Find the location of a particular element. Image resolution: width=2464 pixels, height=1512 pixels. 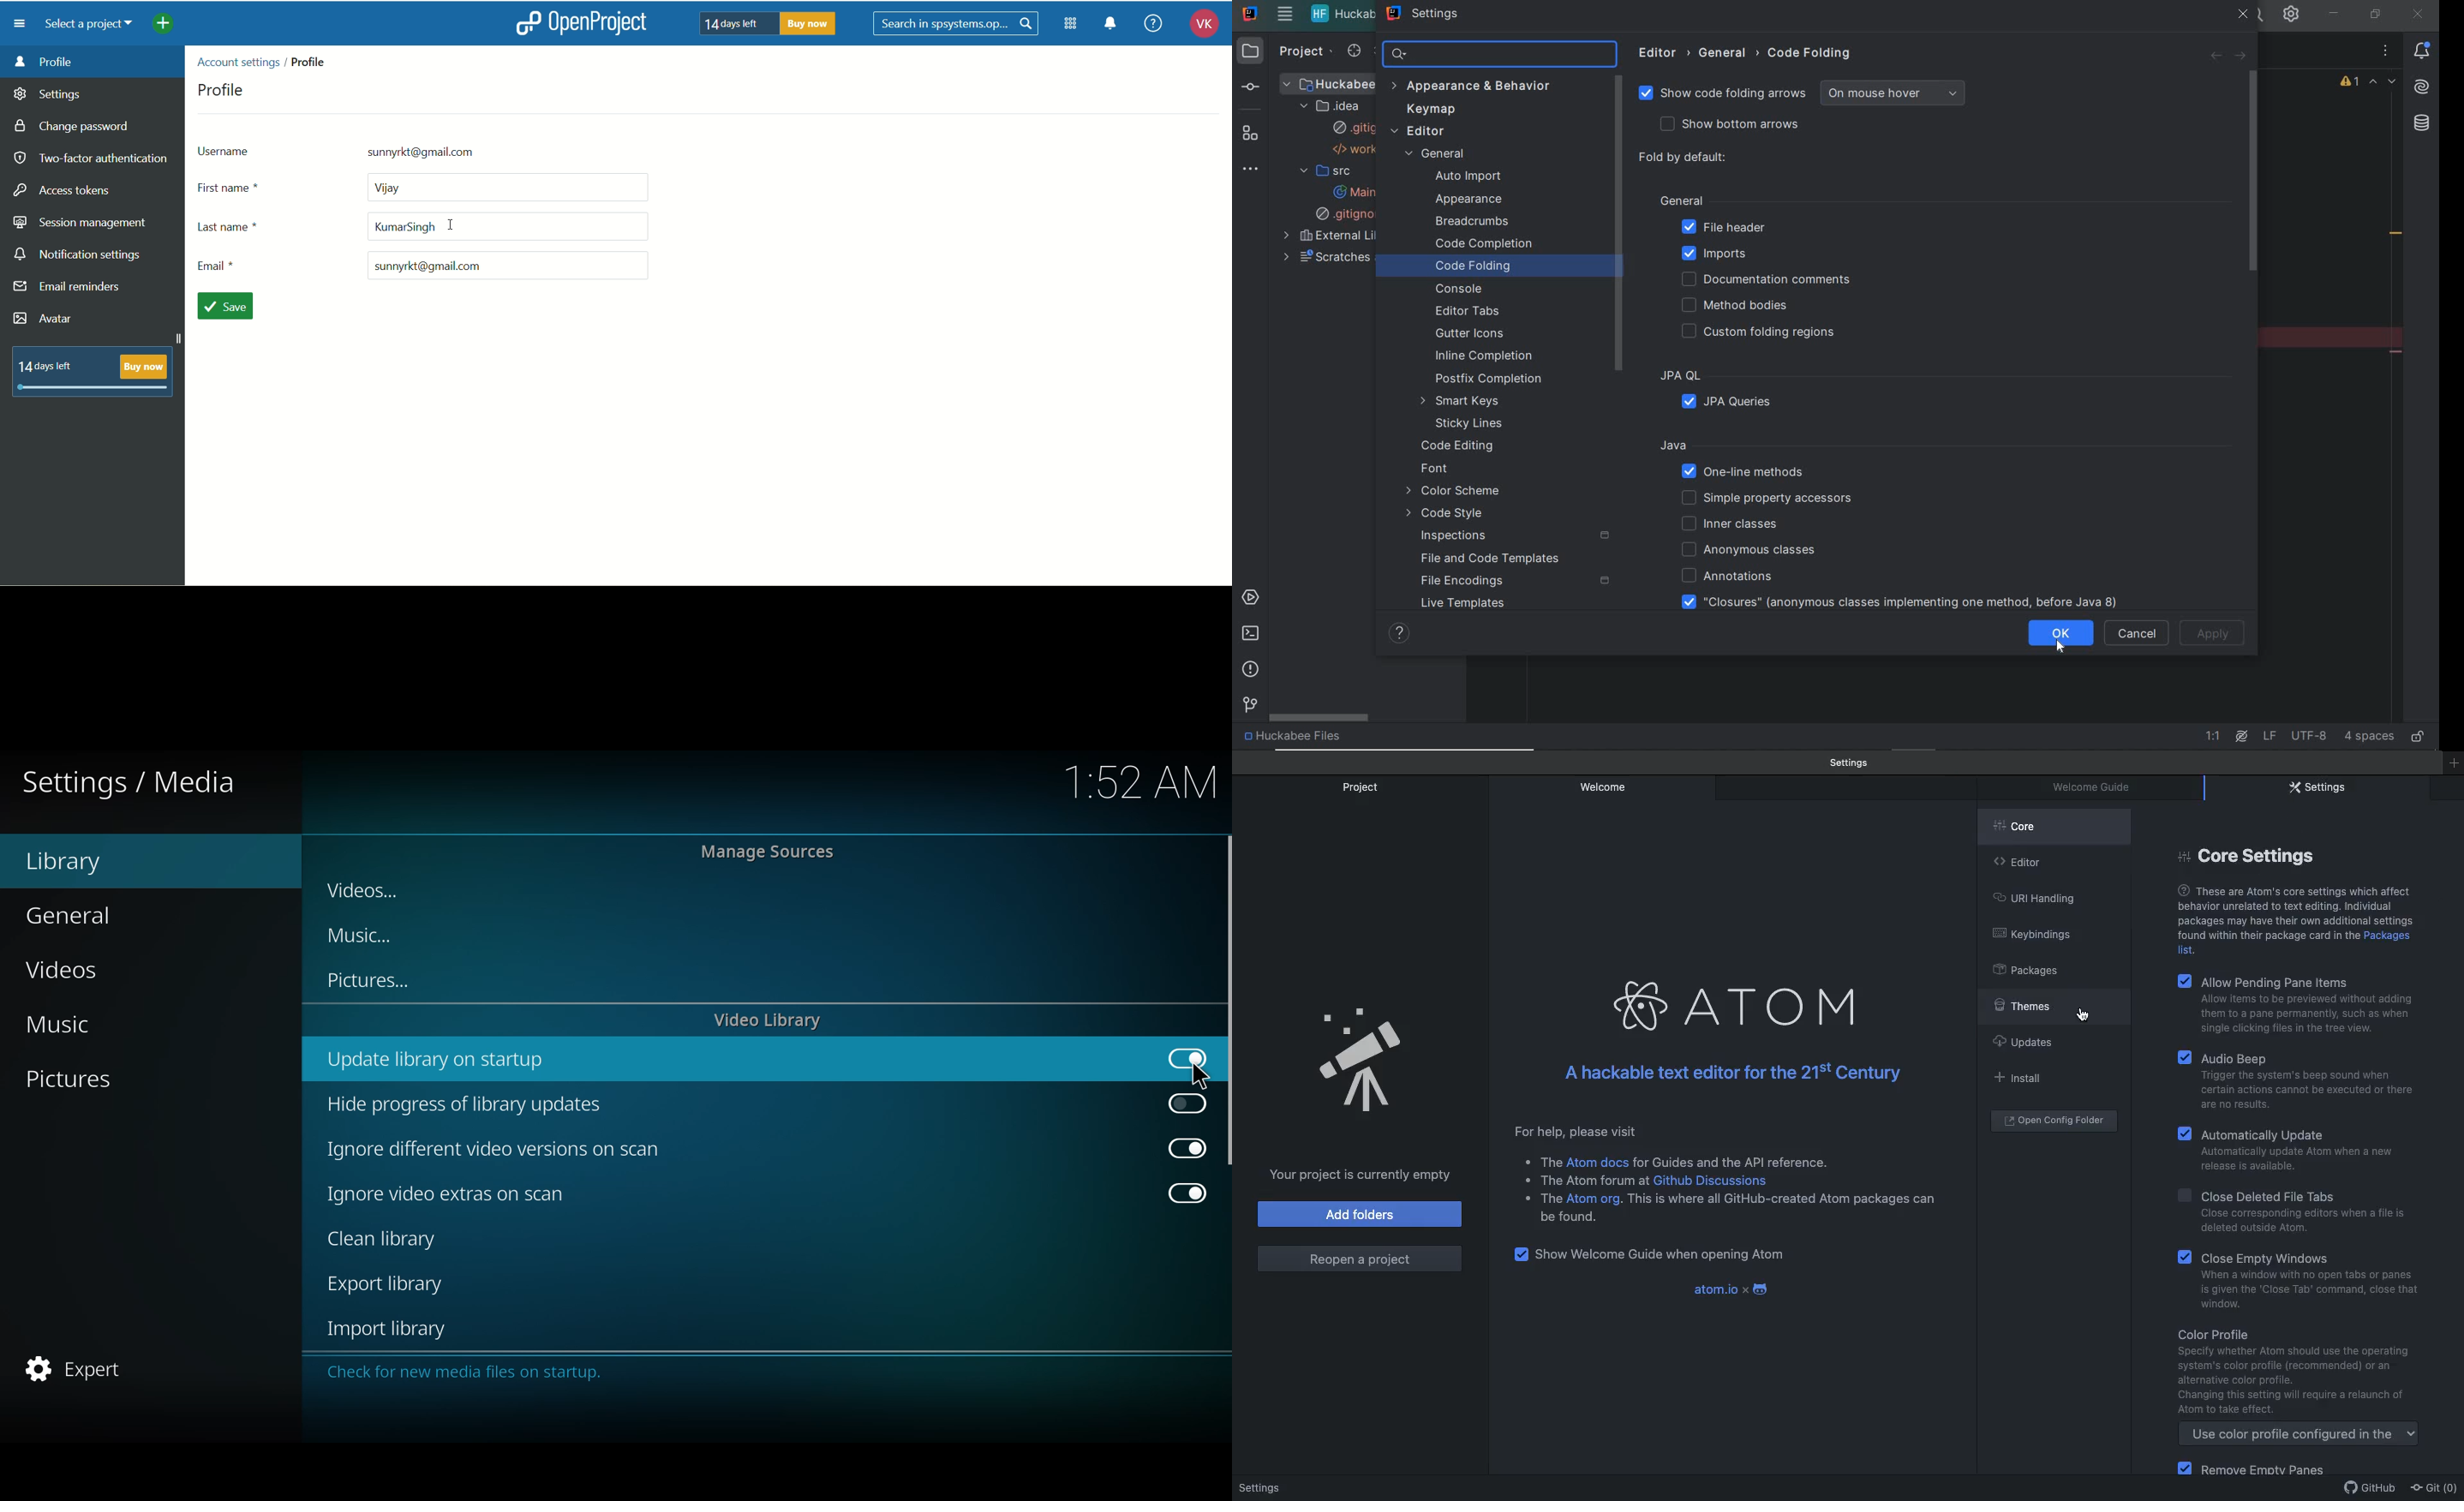

AI assistant is located at coordinates (2425, 85).